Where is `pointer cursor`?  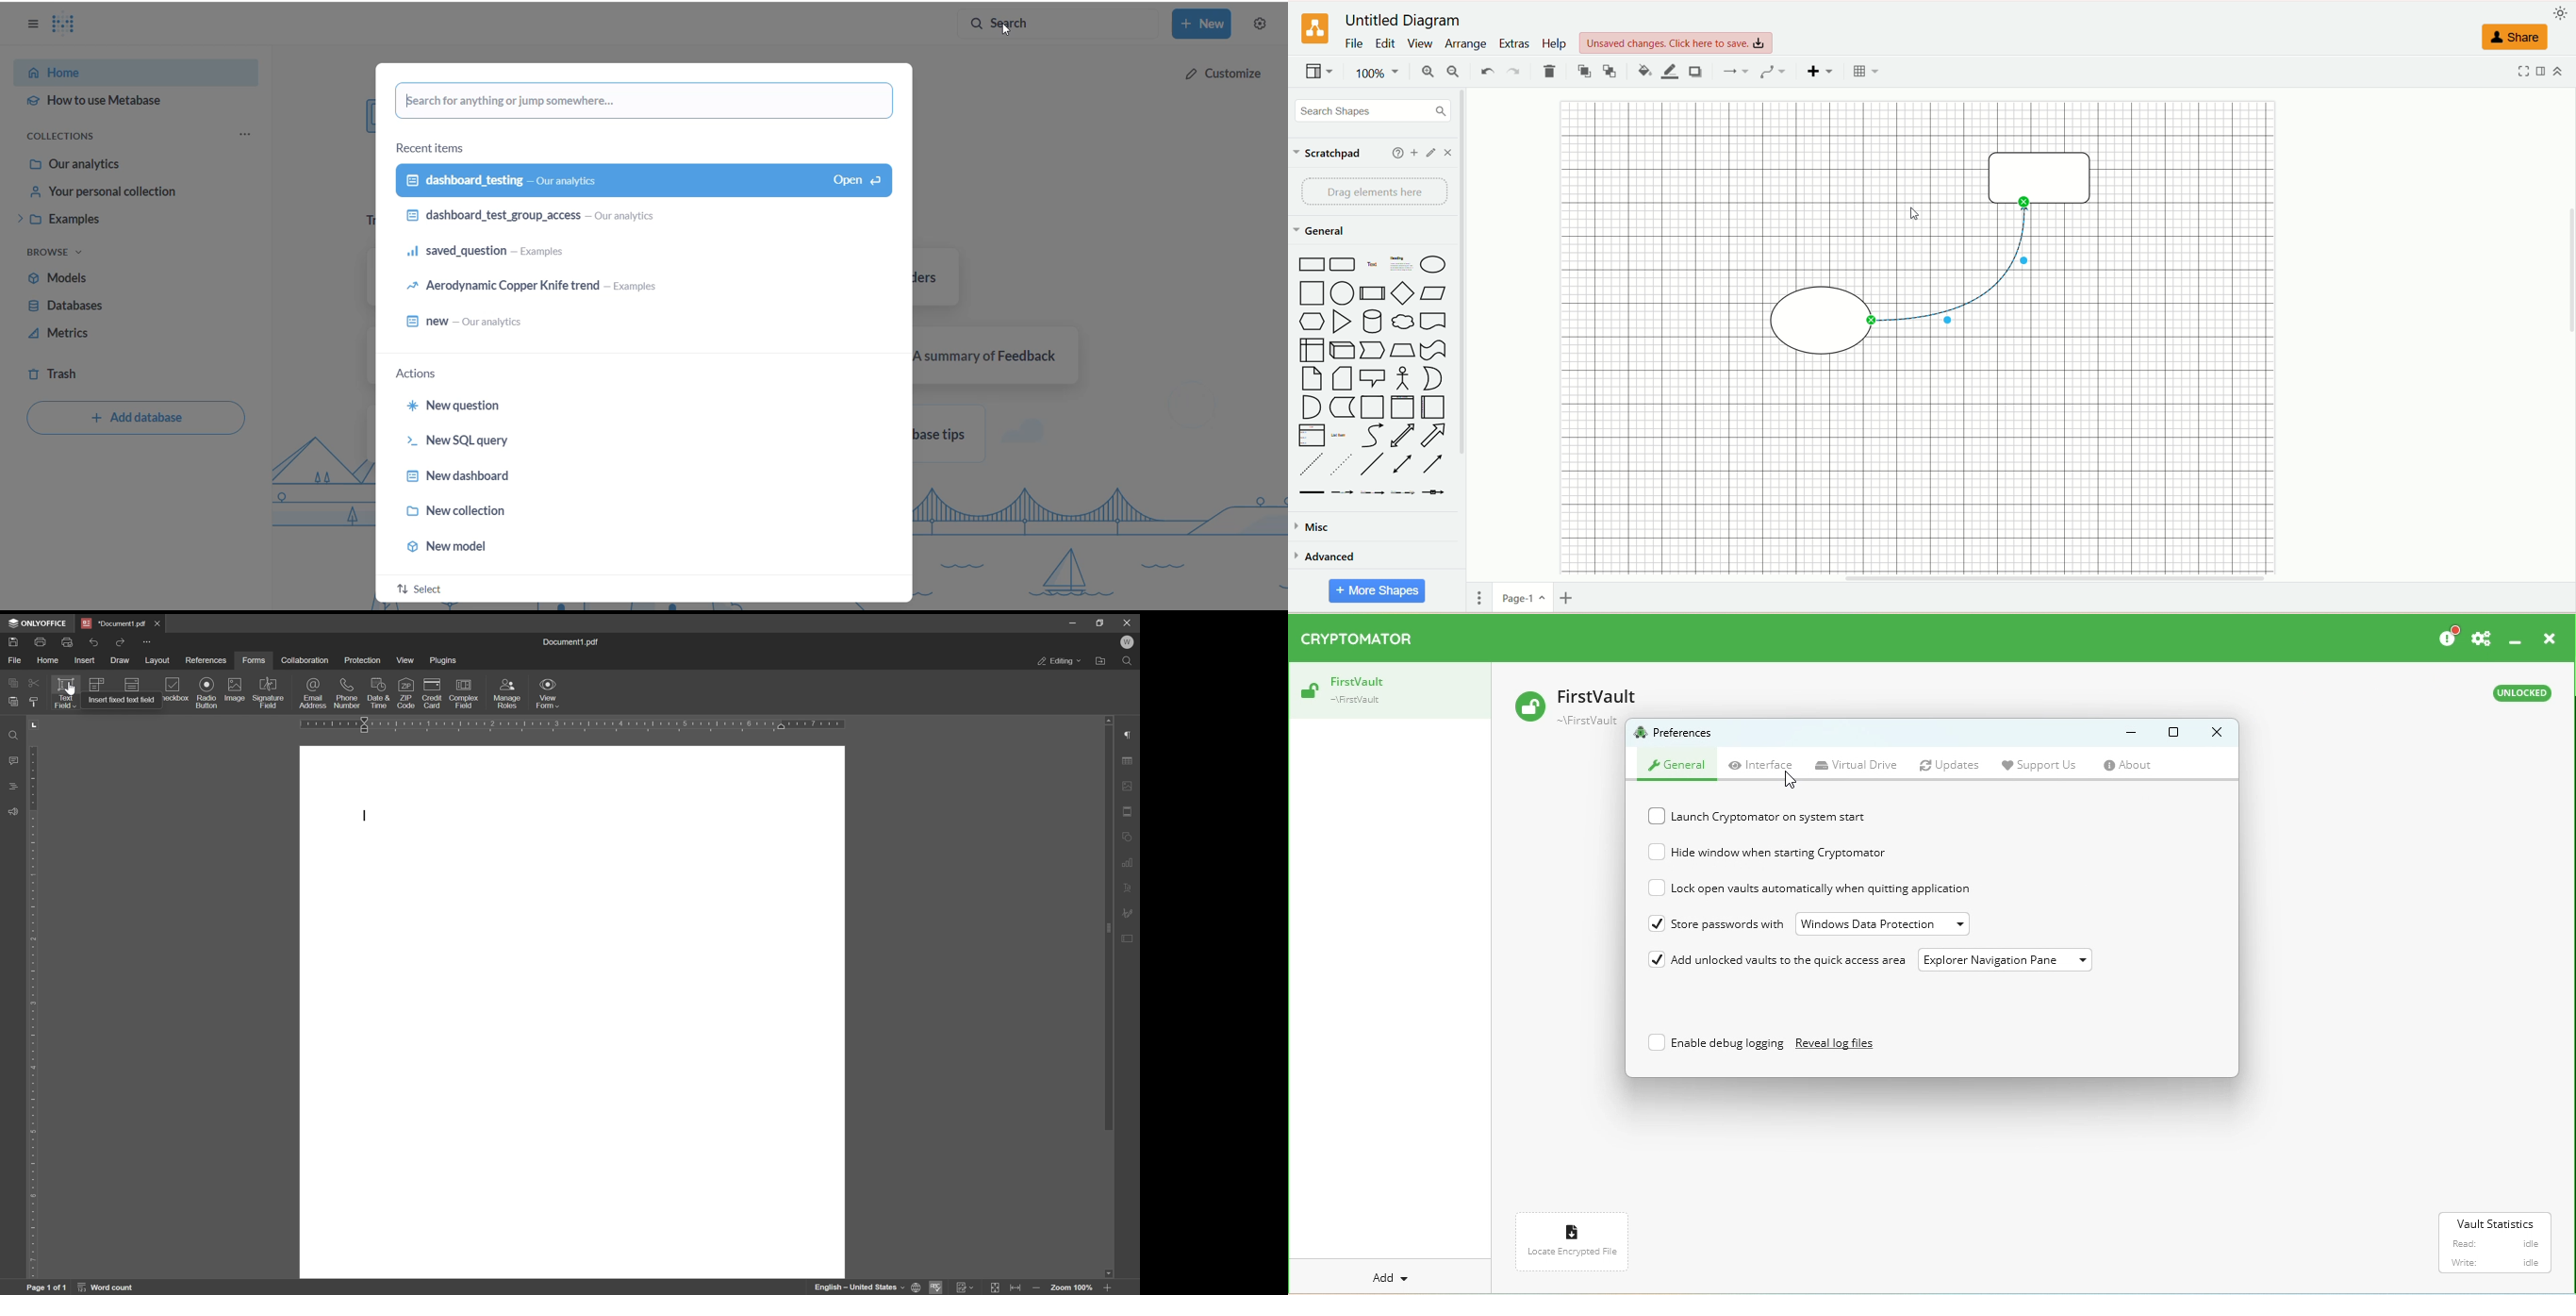
pointer cursor is located at coordinates (70, 689).